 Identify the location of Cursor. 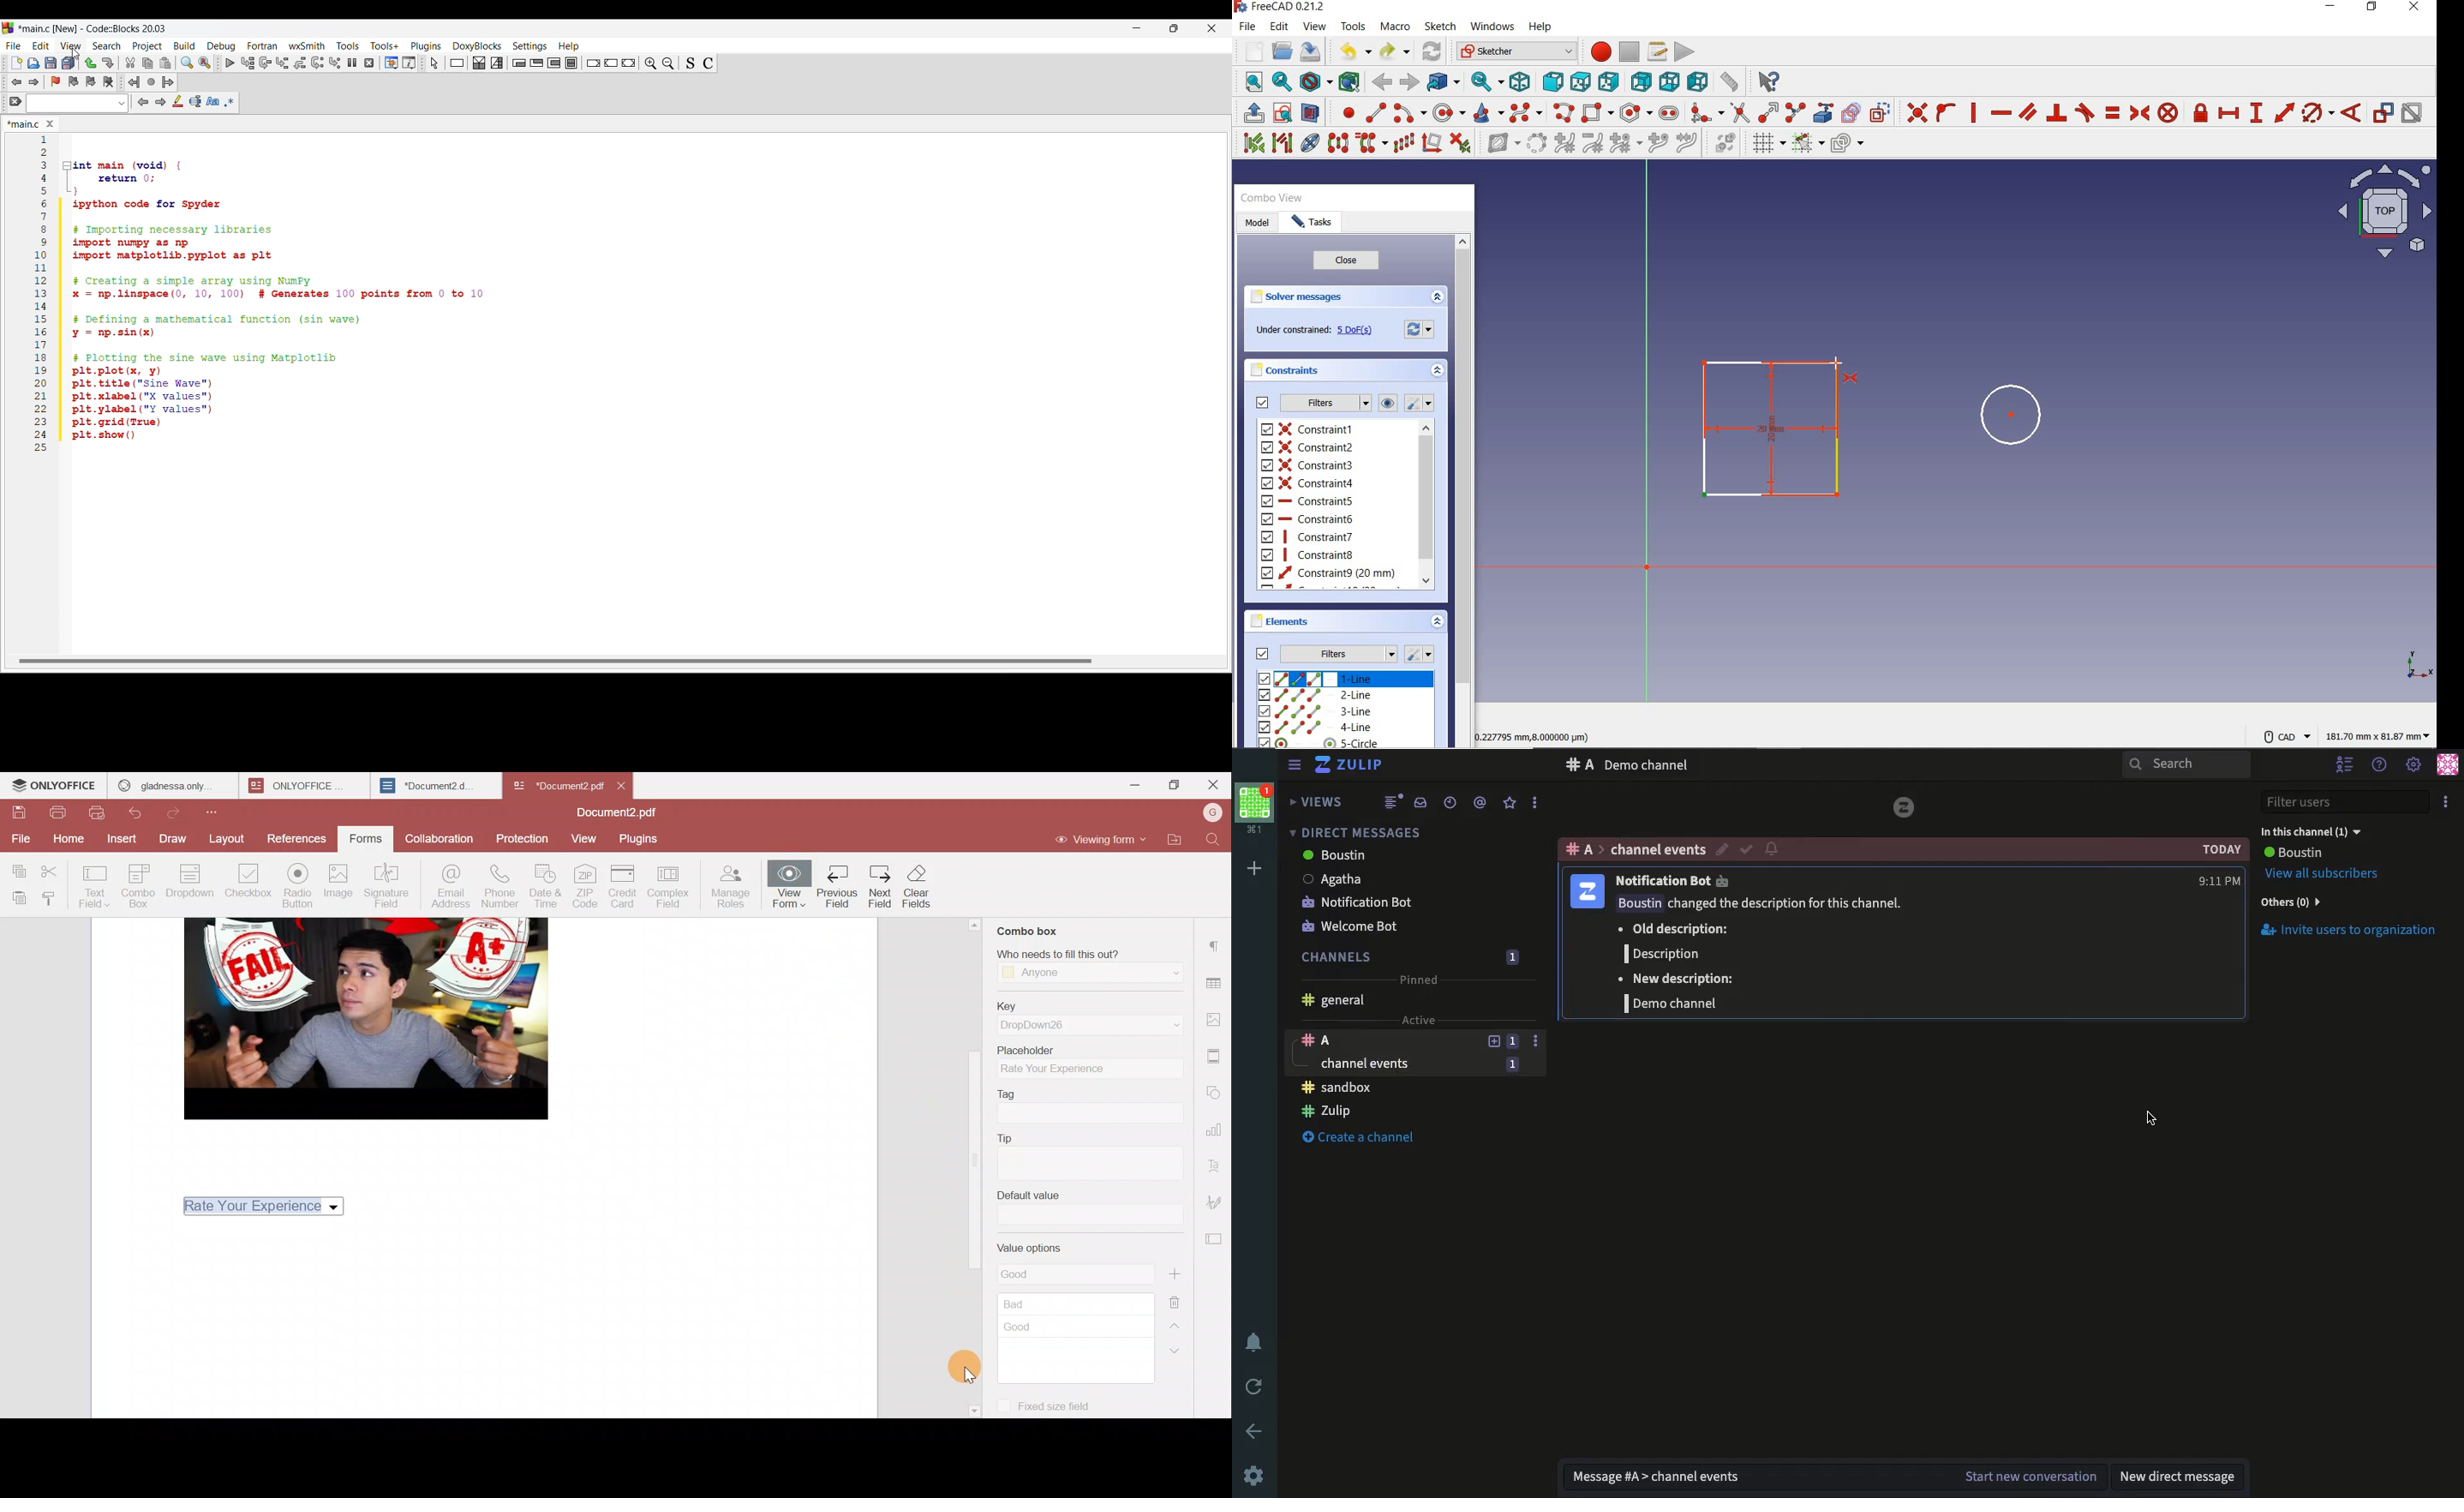
(1834, 359).